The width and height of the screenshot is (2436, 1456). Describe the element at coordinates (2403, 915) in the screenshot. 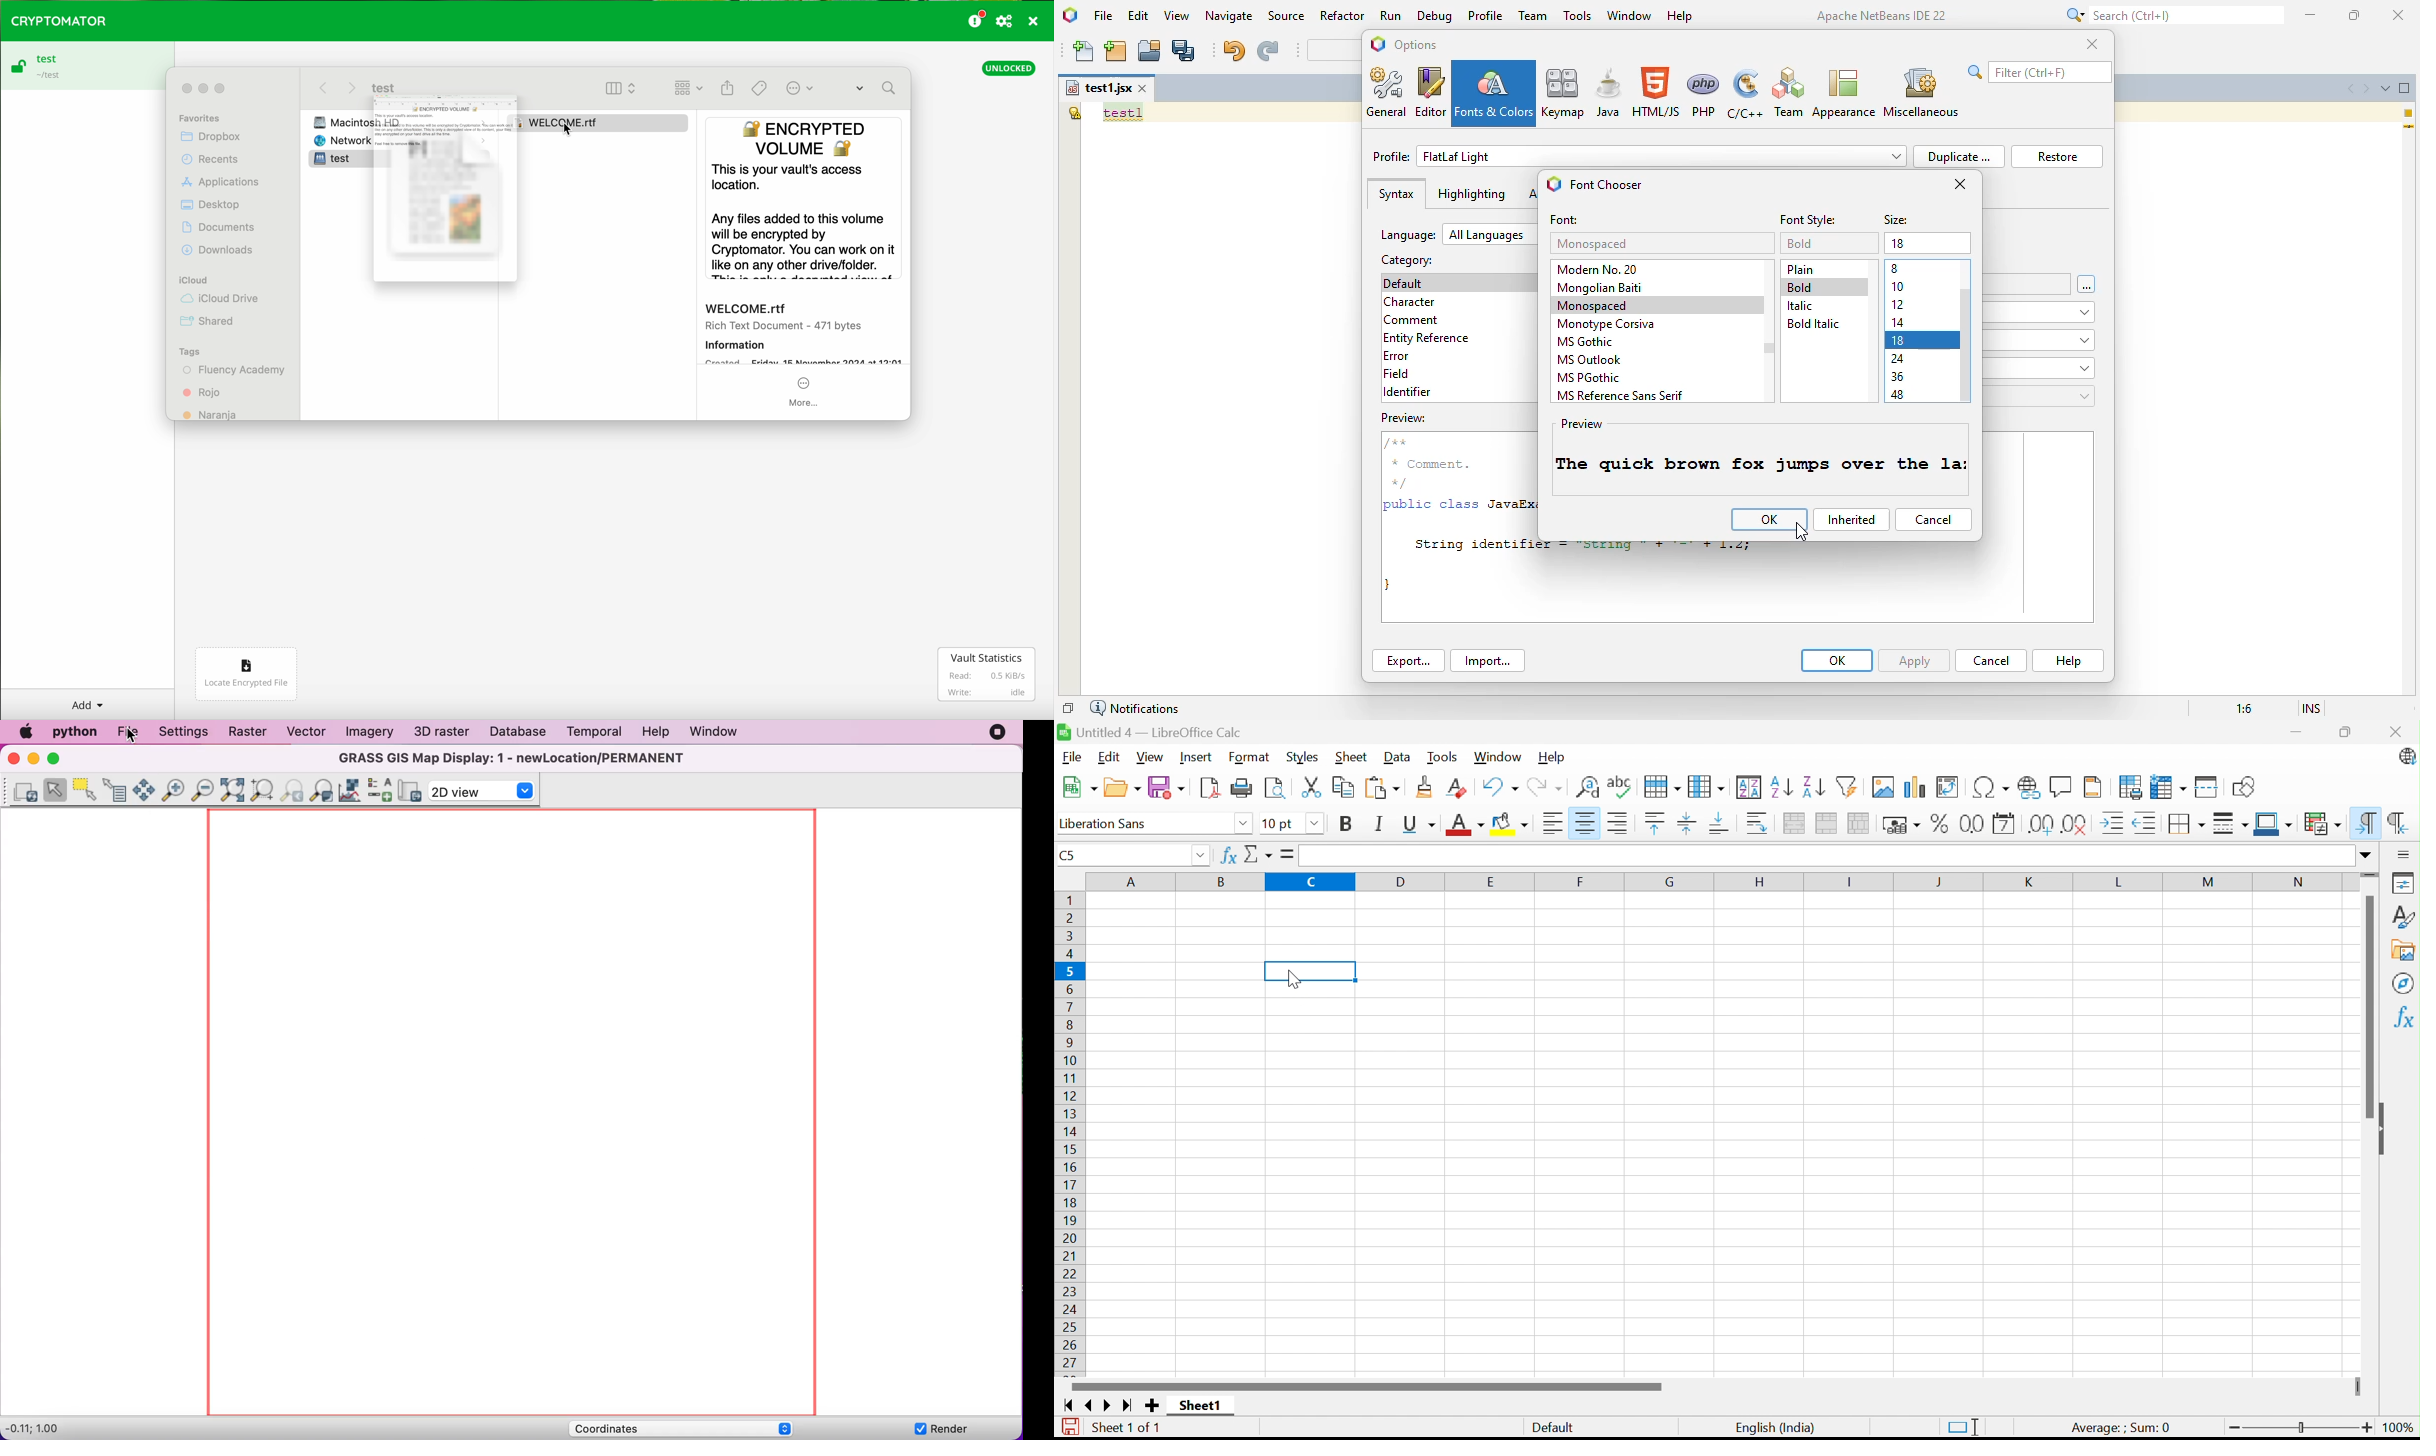

I see `Styles` at that location.